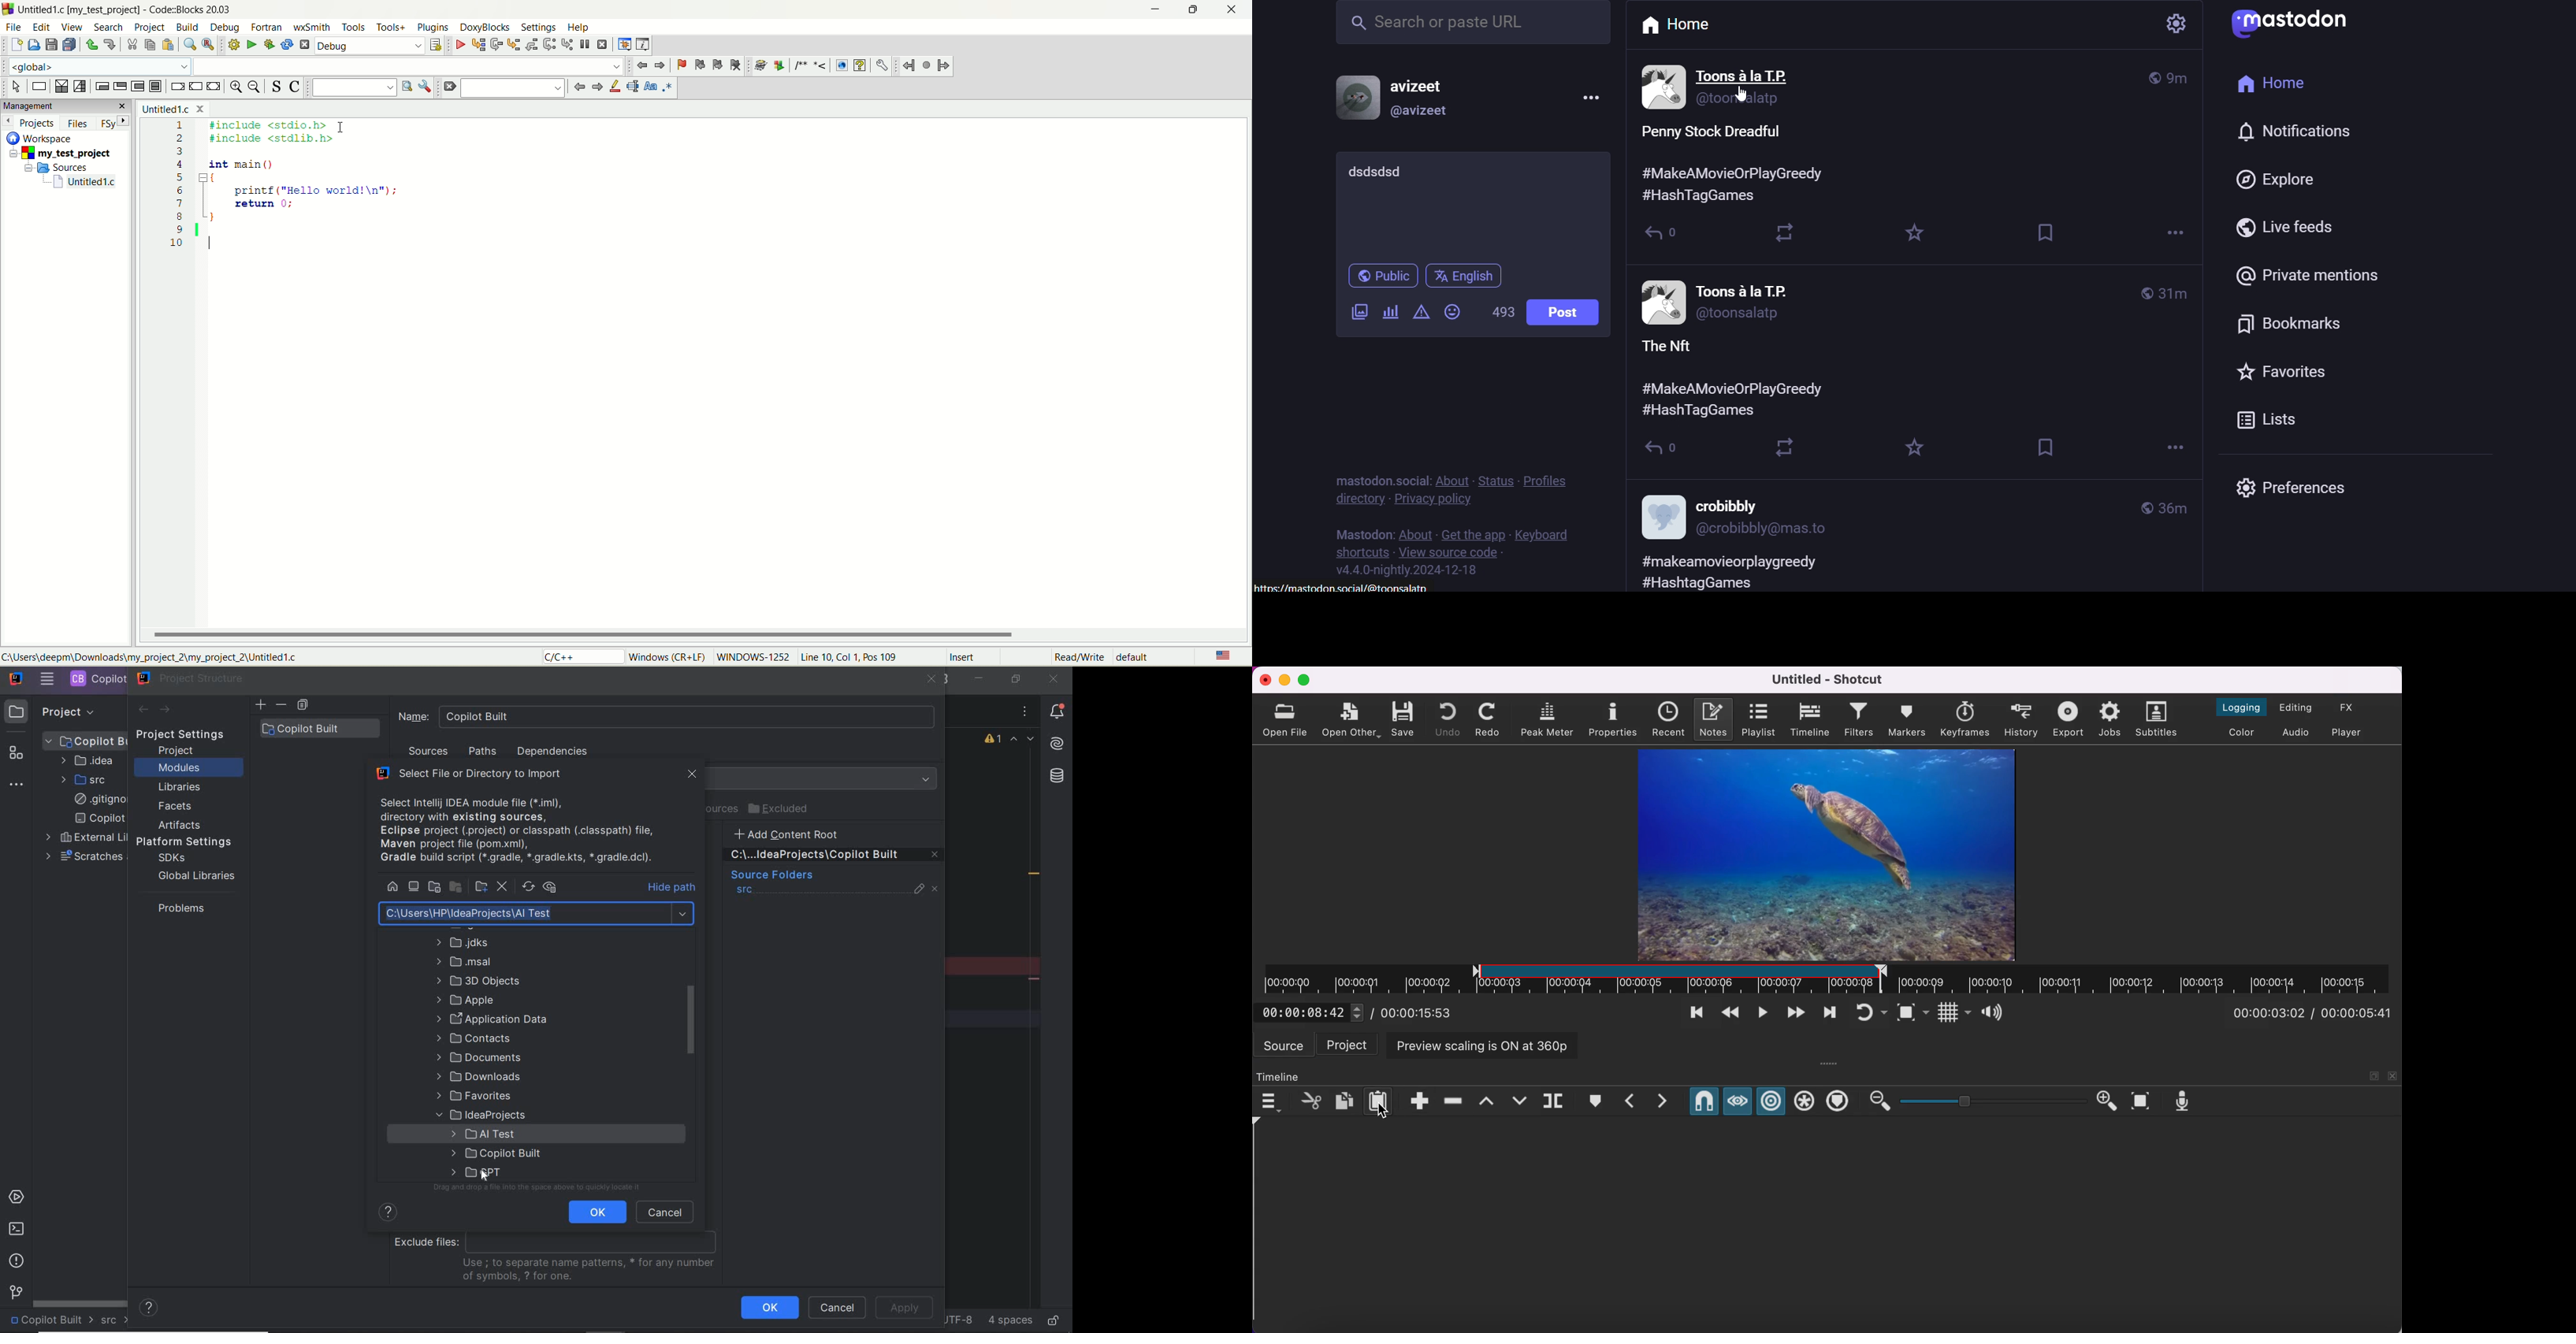  I want to click on untitled1.c, so click(178, 108).